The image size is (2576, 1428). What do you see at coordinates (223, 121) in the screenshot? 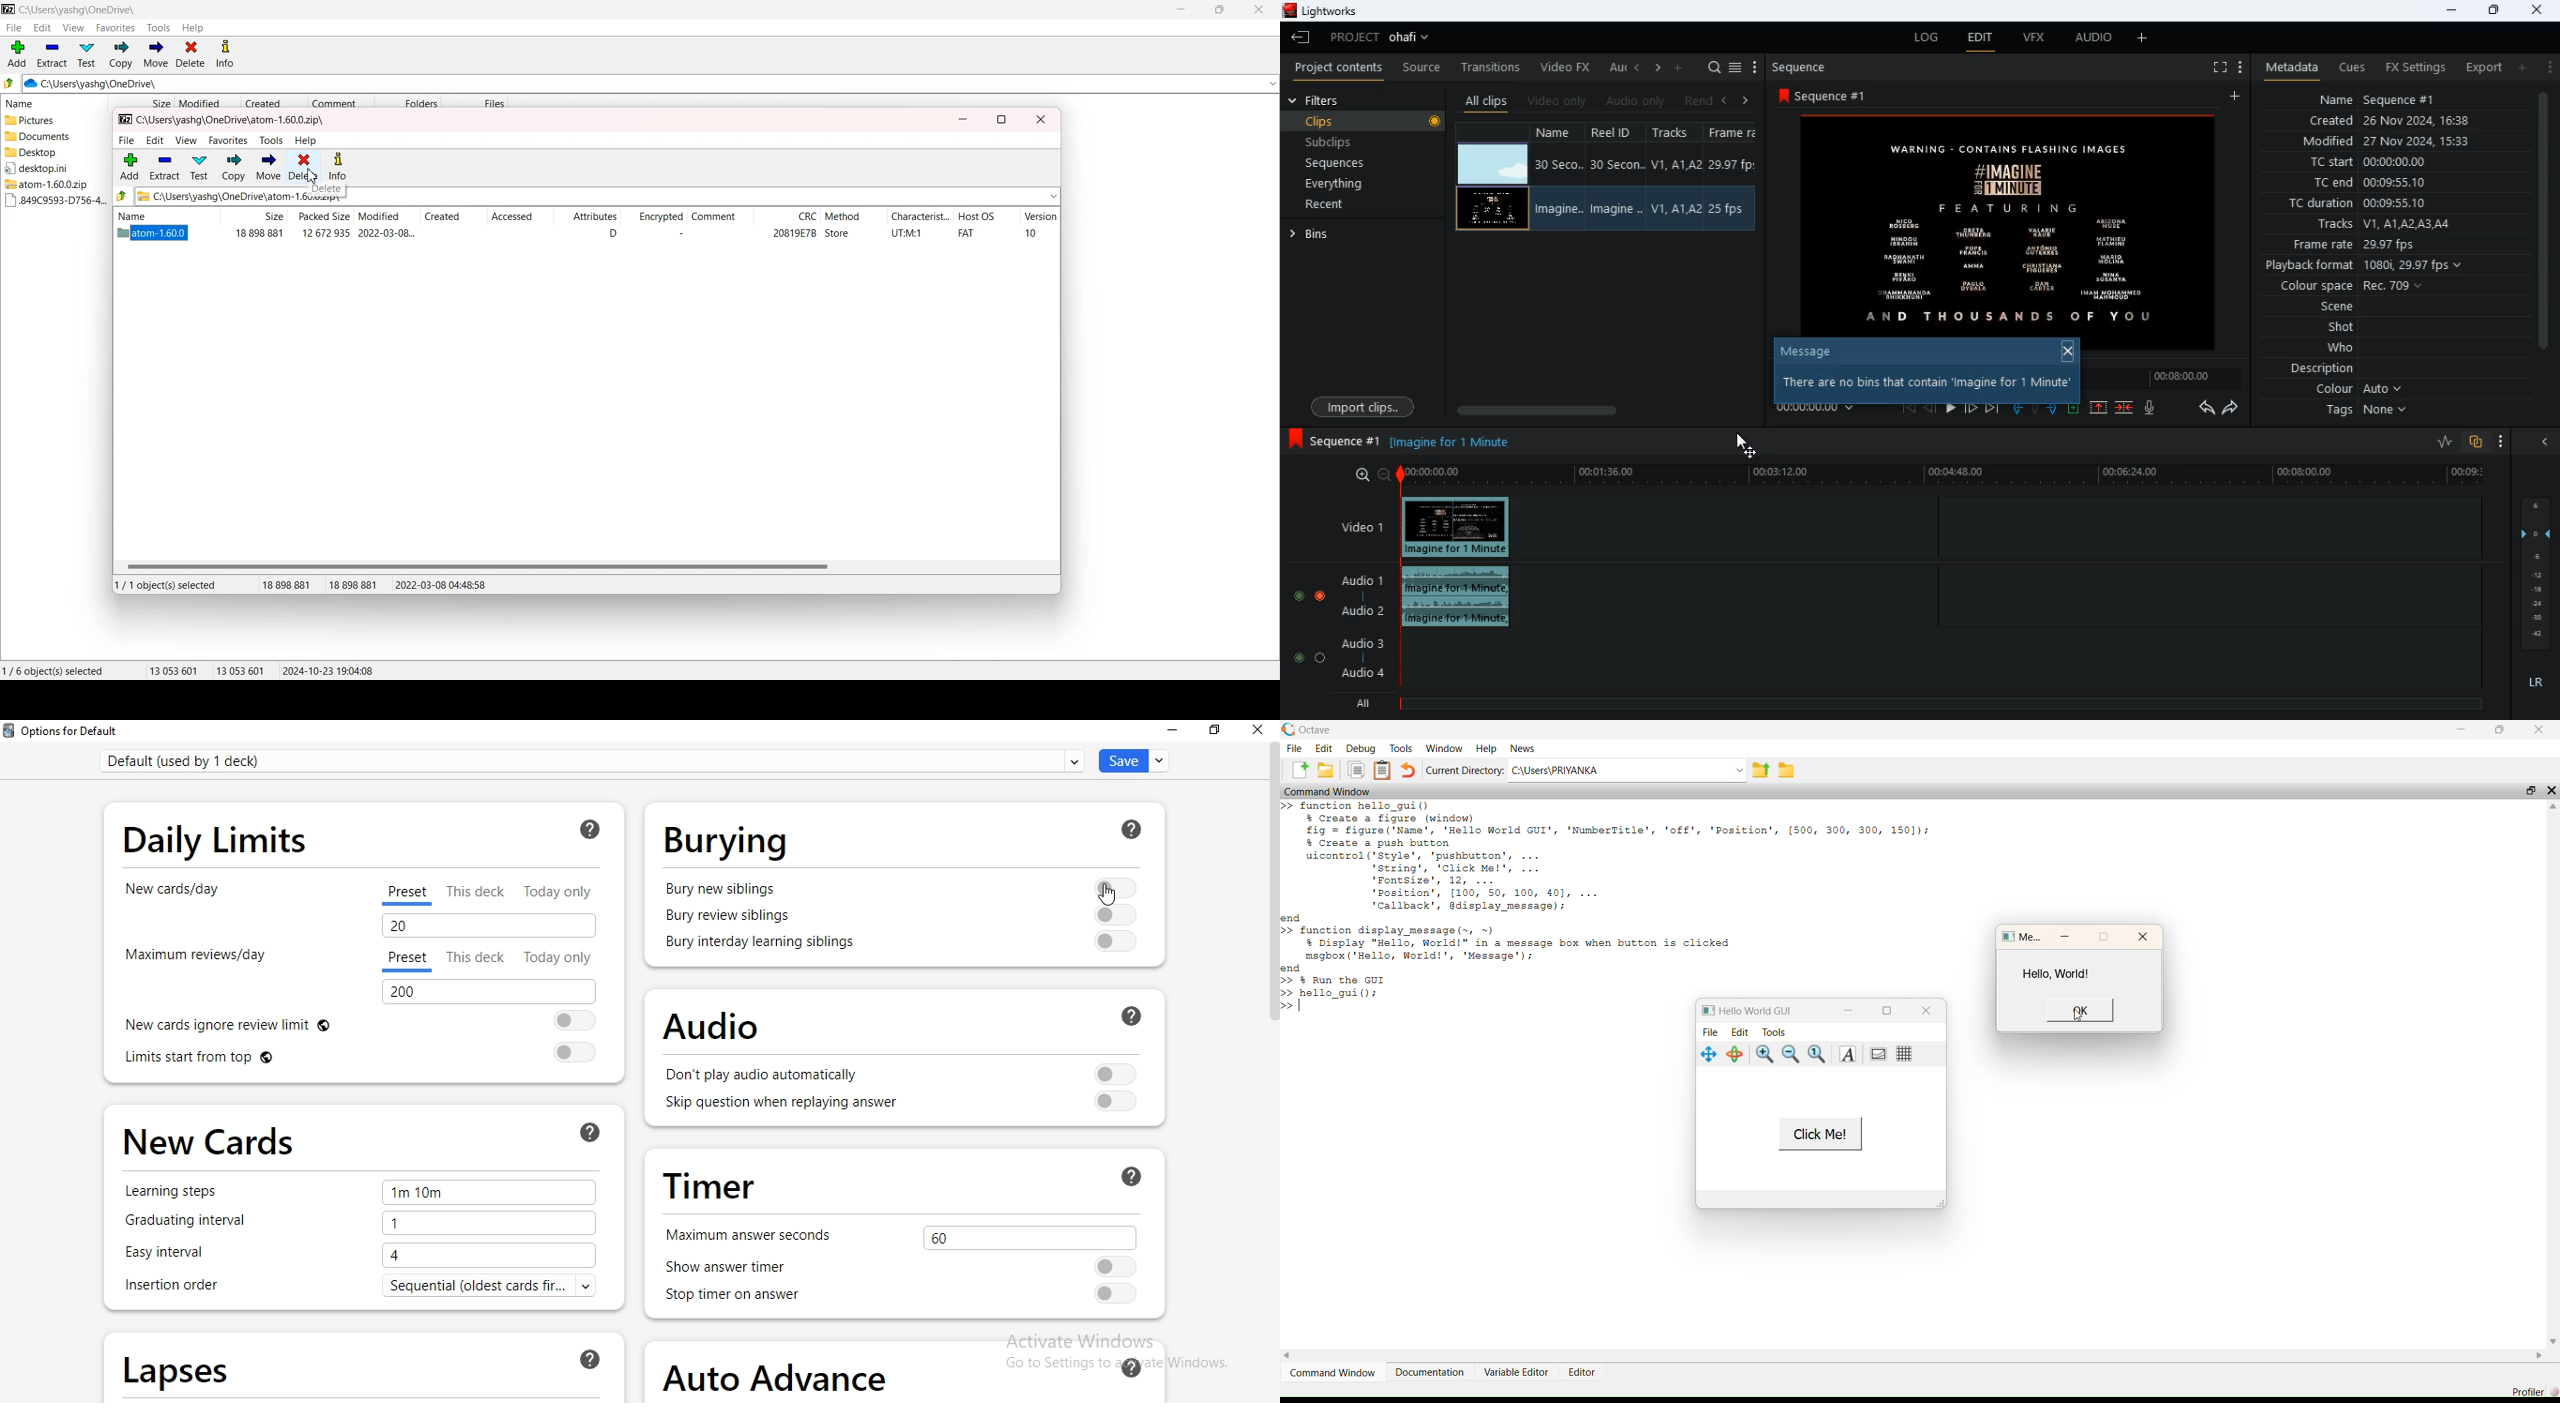
I see `File path - C:\Users\yashg\OneDrive\atom-1.60.0.zip\` at bounding box center [223, 121].